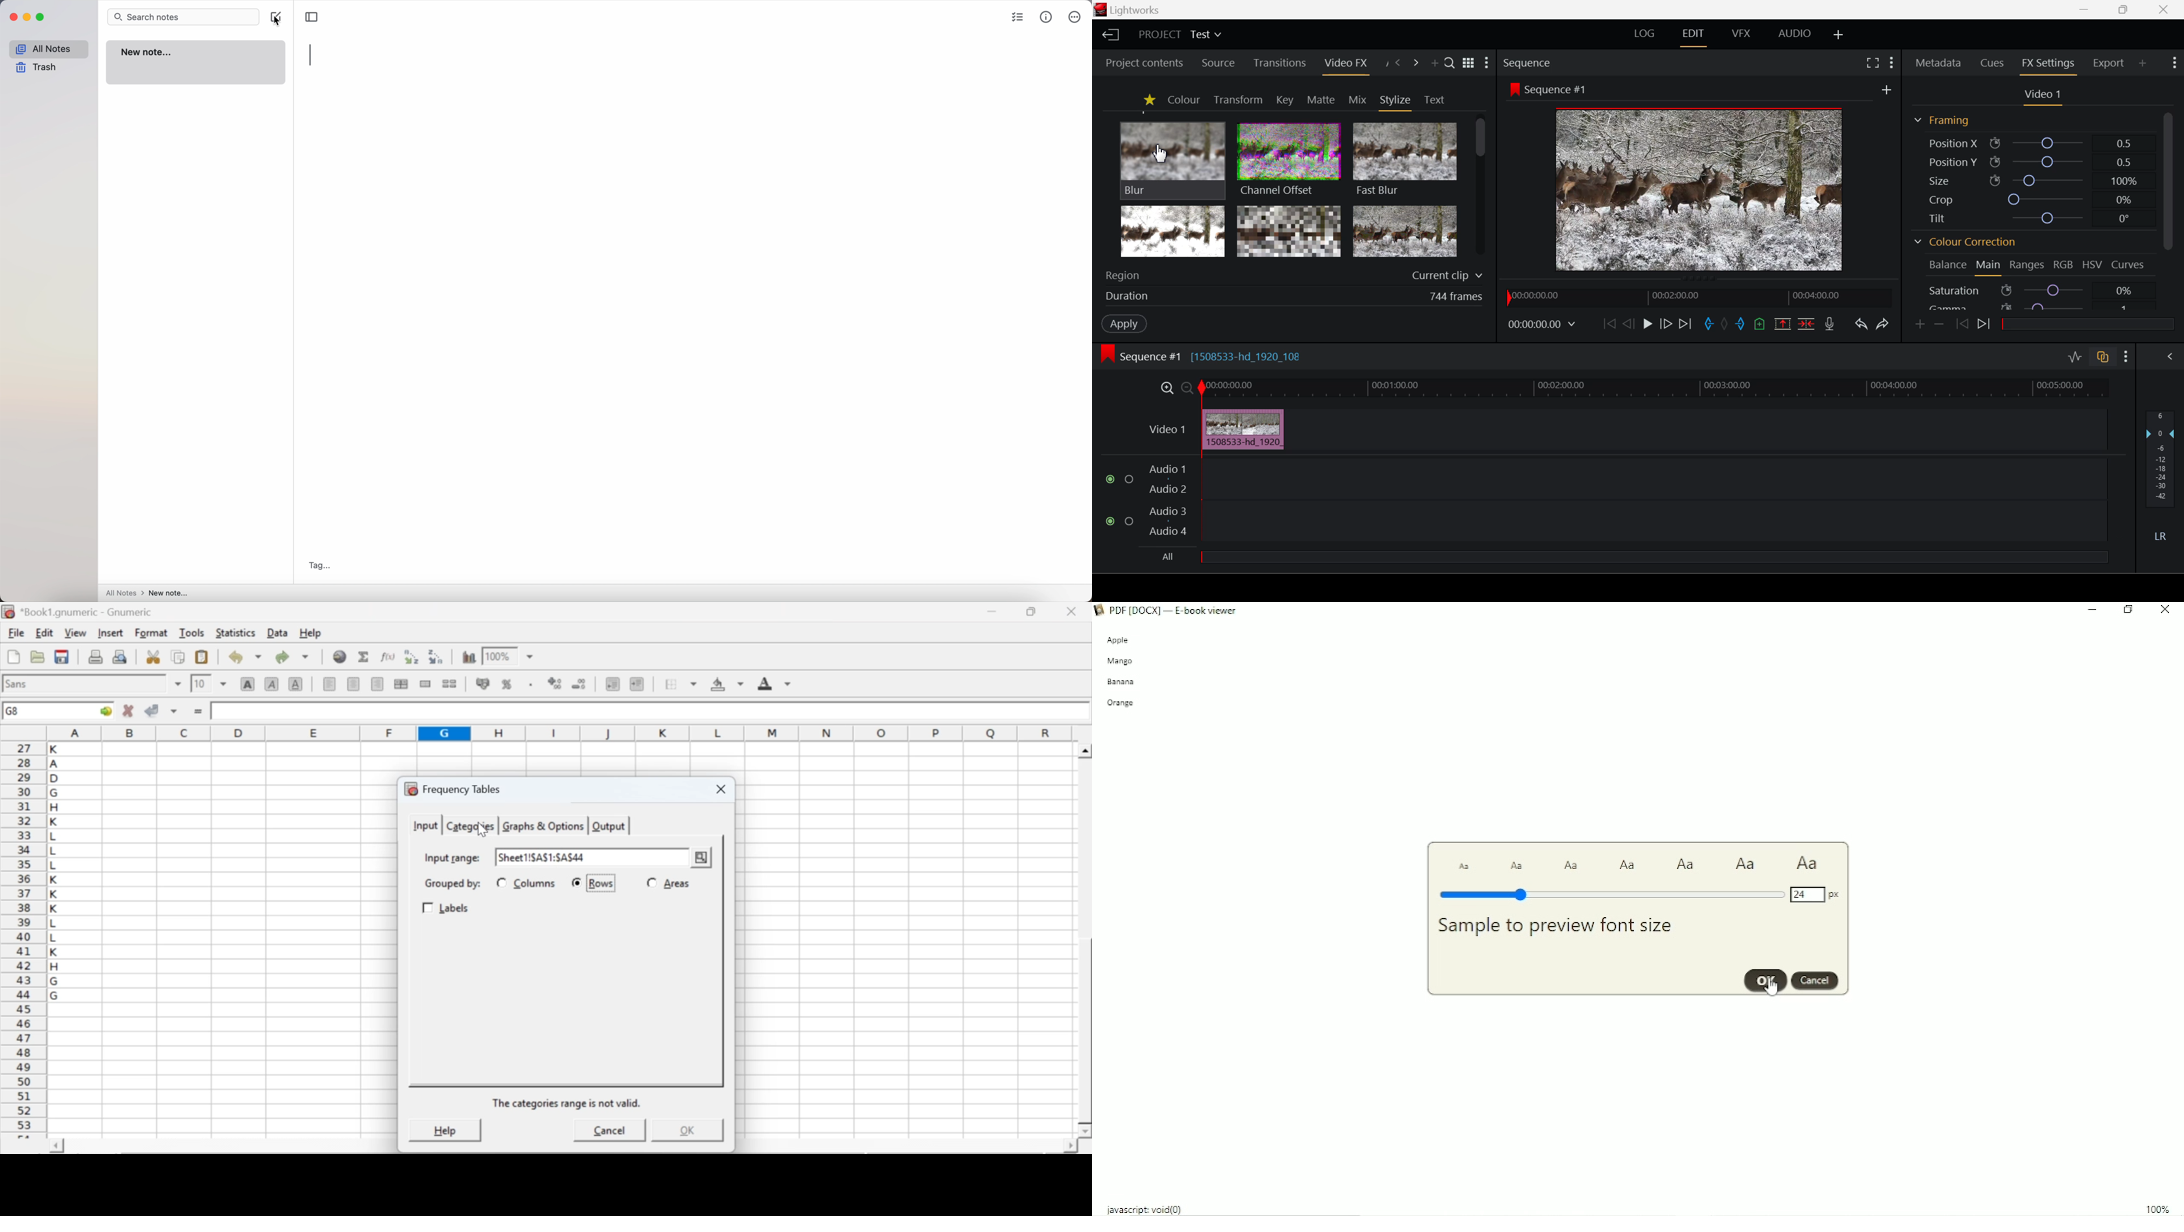 This screenshot has height=1232, width=2184. Describe the element at coordinates (1178, 36) in the screenshot. I see `Project Title` at that location.